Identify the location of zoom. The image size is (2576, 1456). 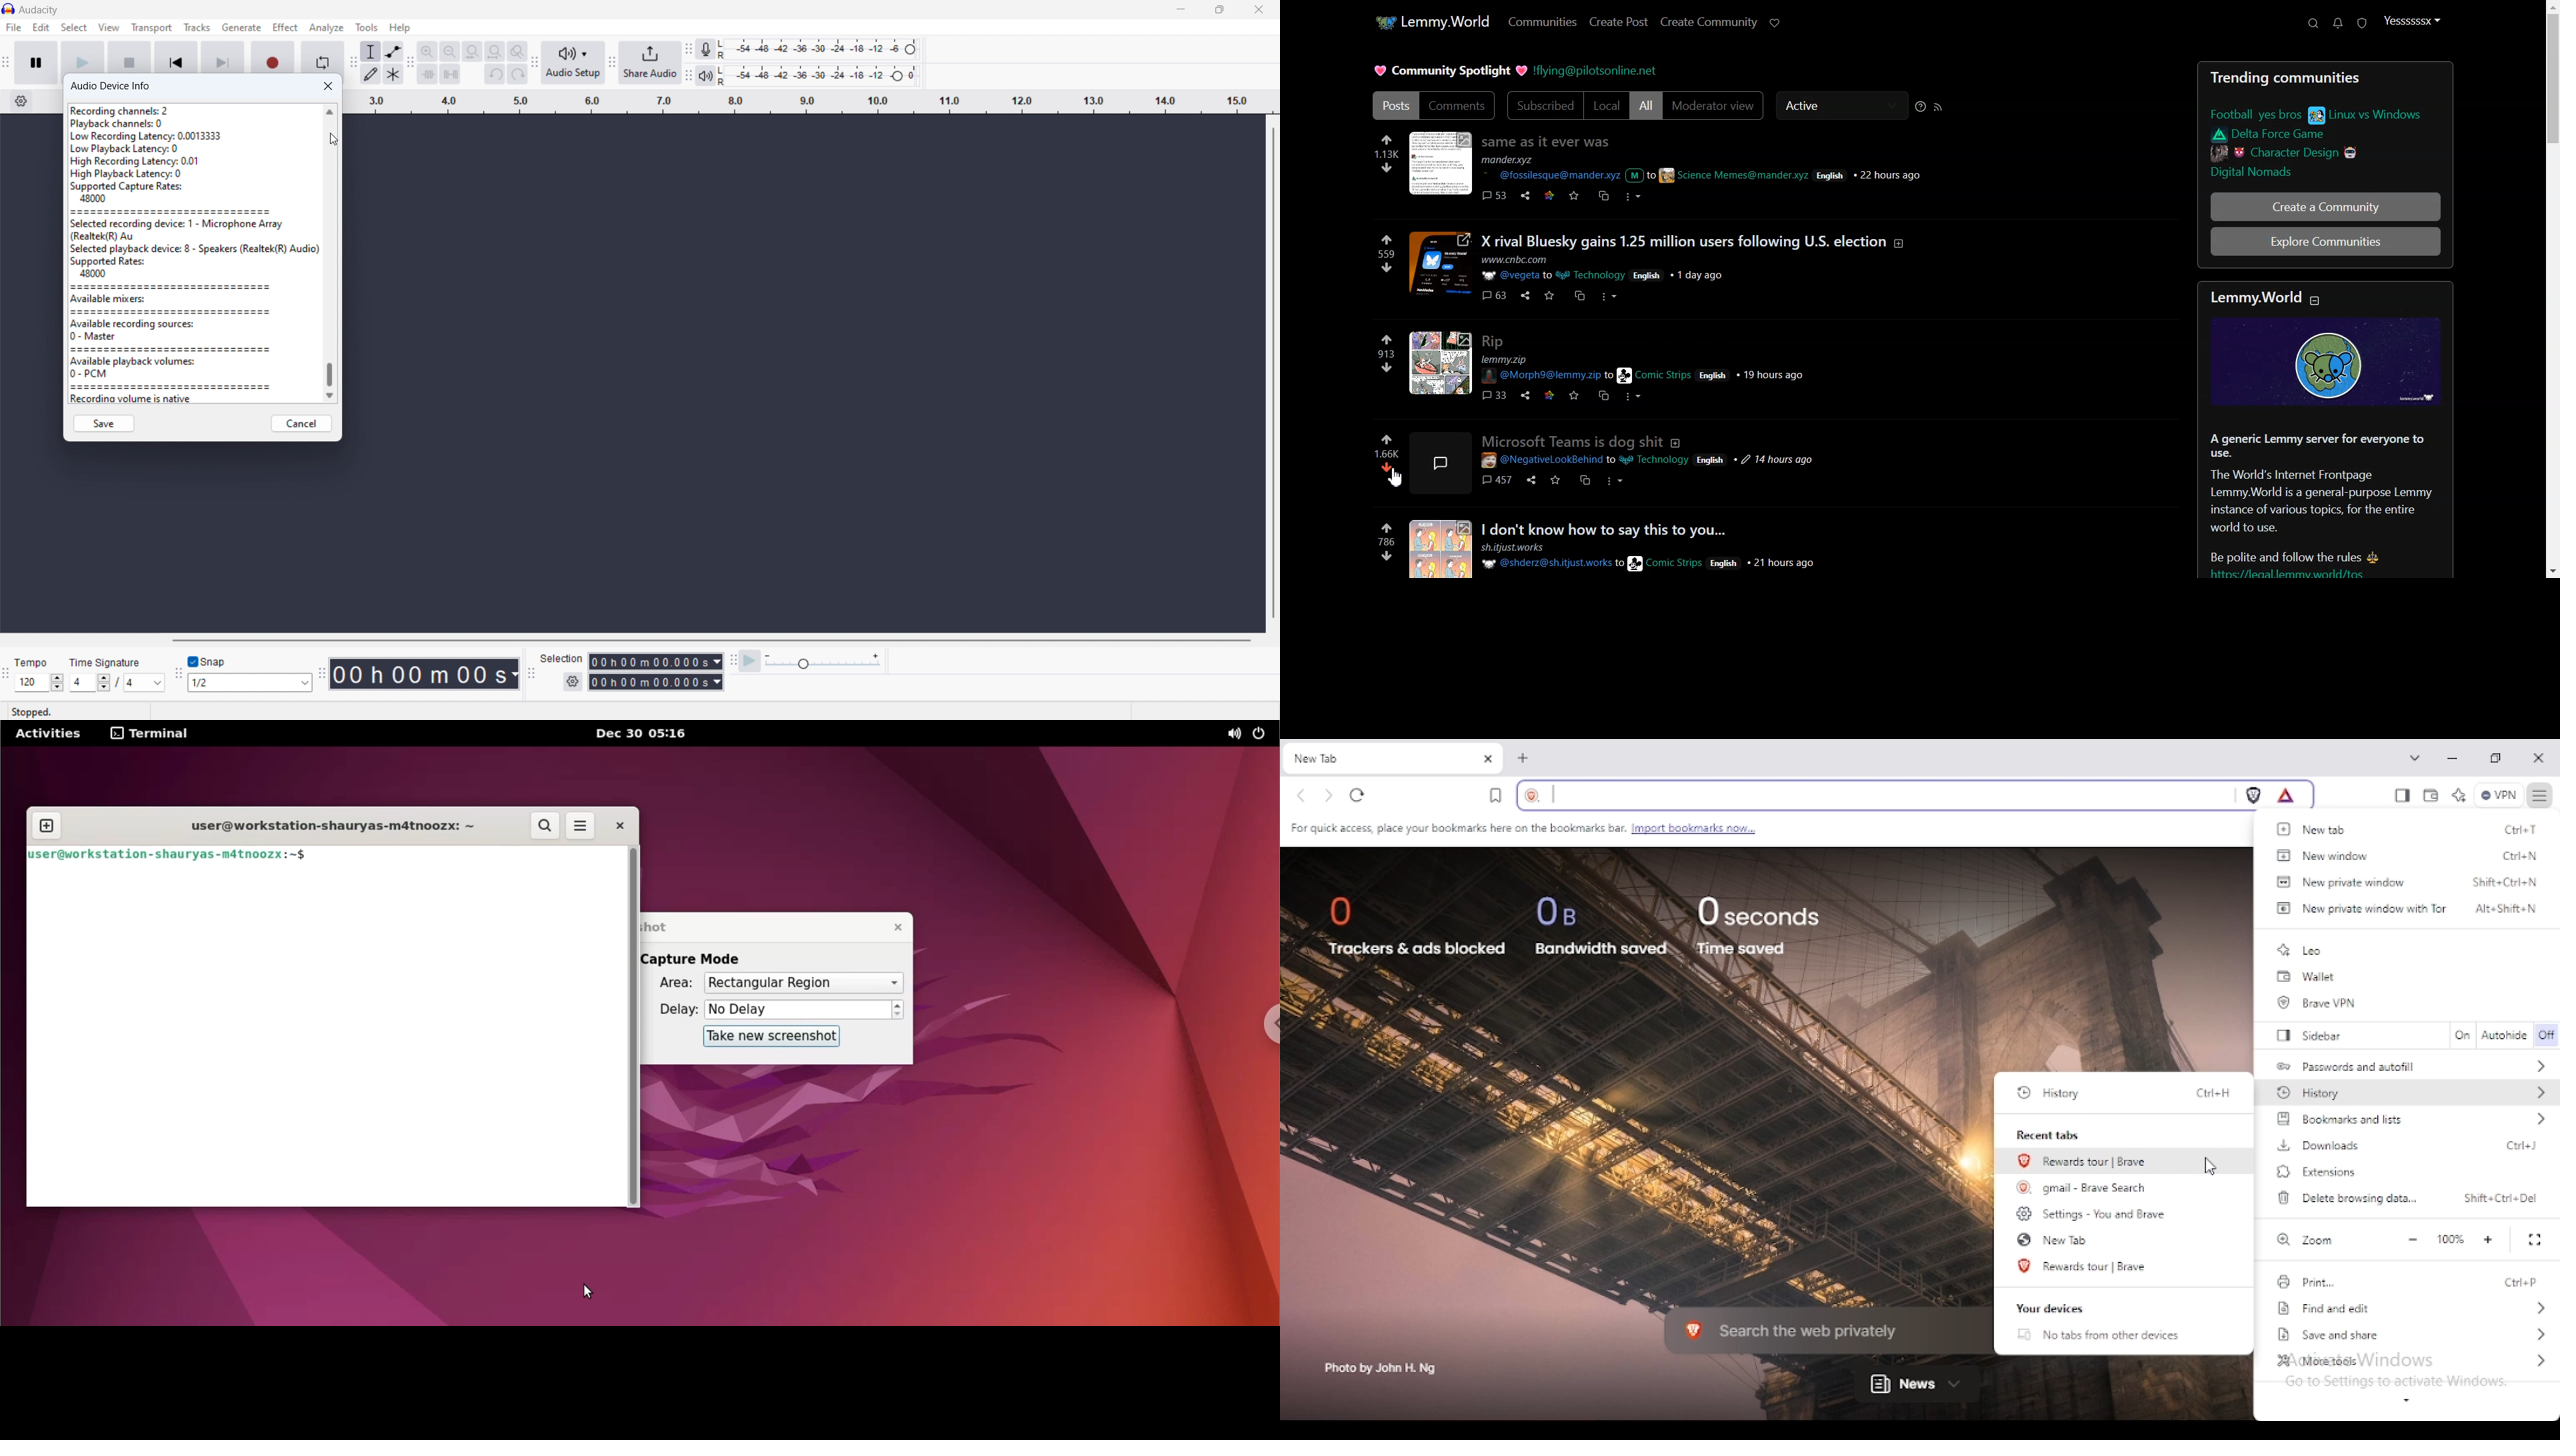
(2303, 1239).